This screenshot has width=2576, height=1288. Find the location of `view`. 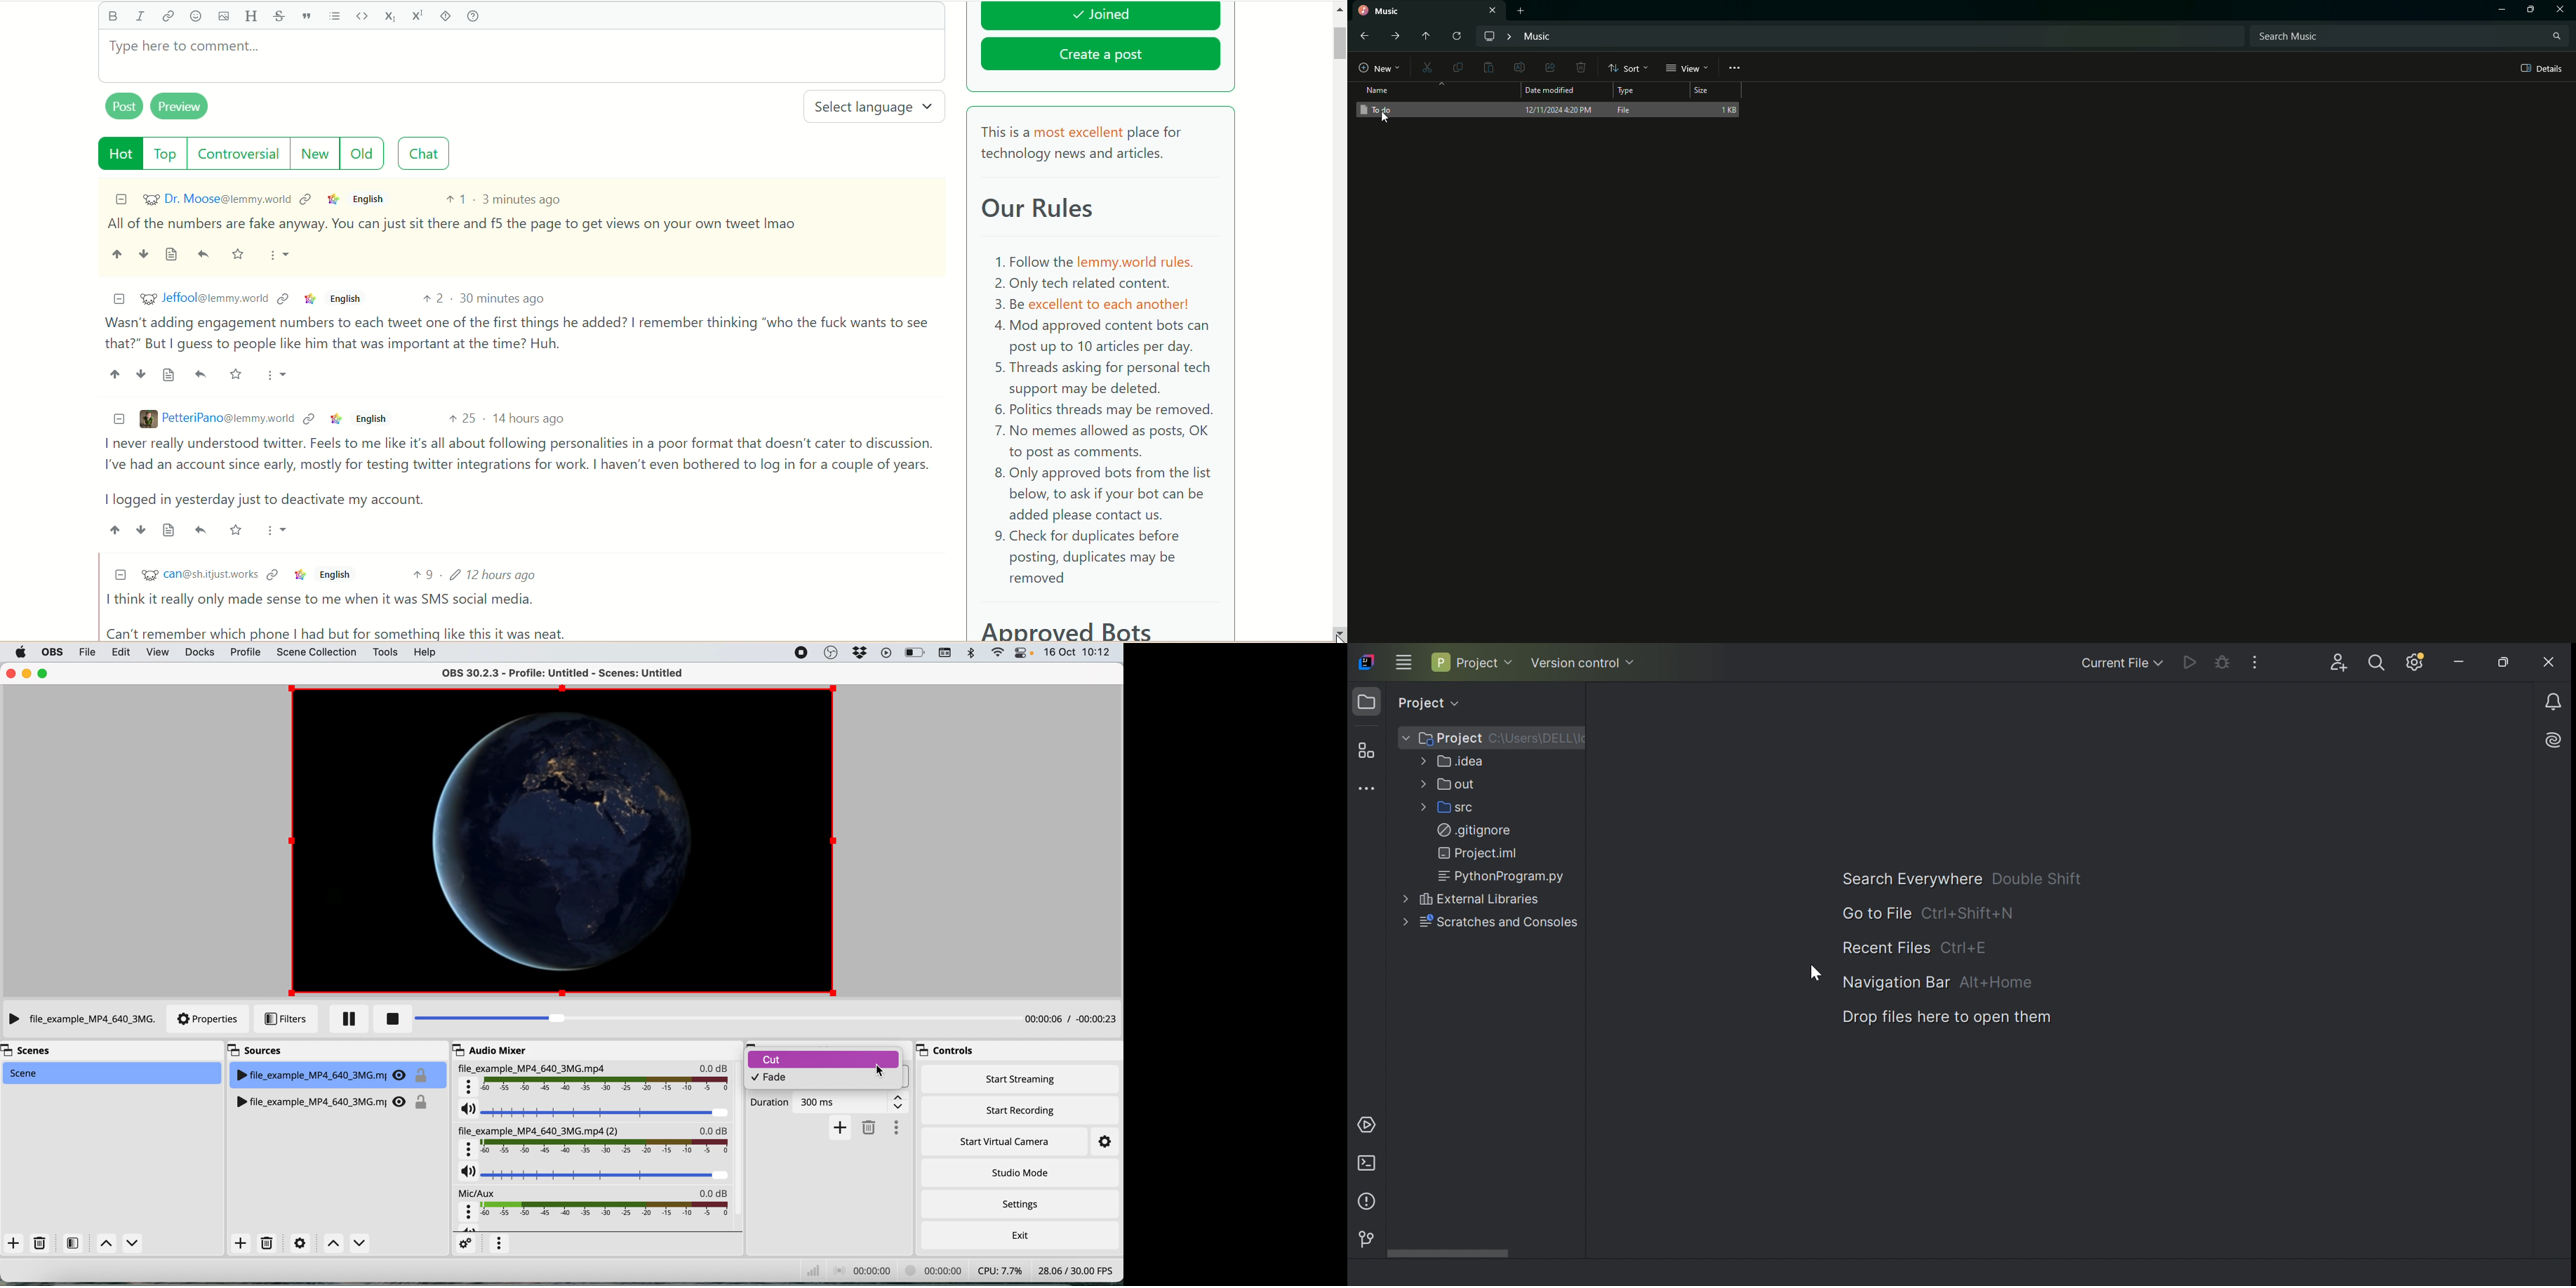

view is located at coordinates (158, 653).